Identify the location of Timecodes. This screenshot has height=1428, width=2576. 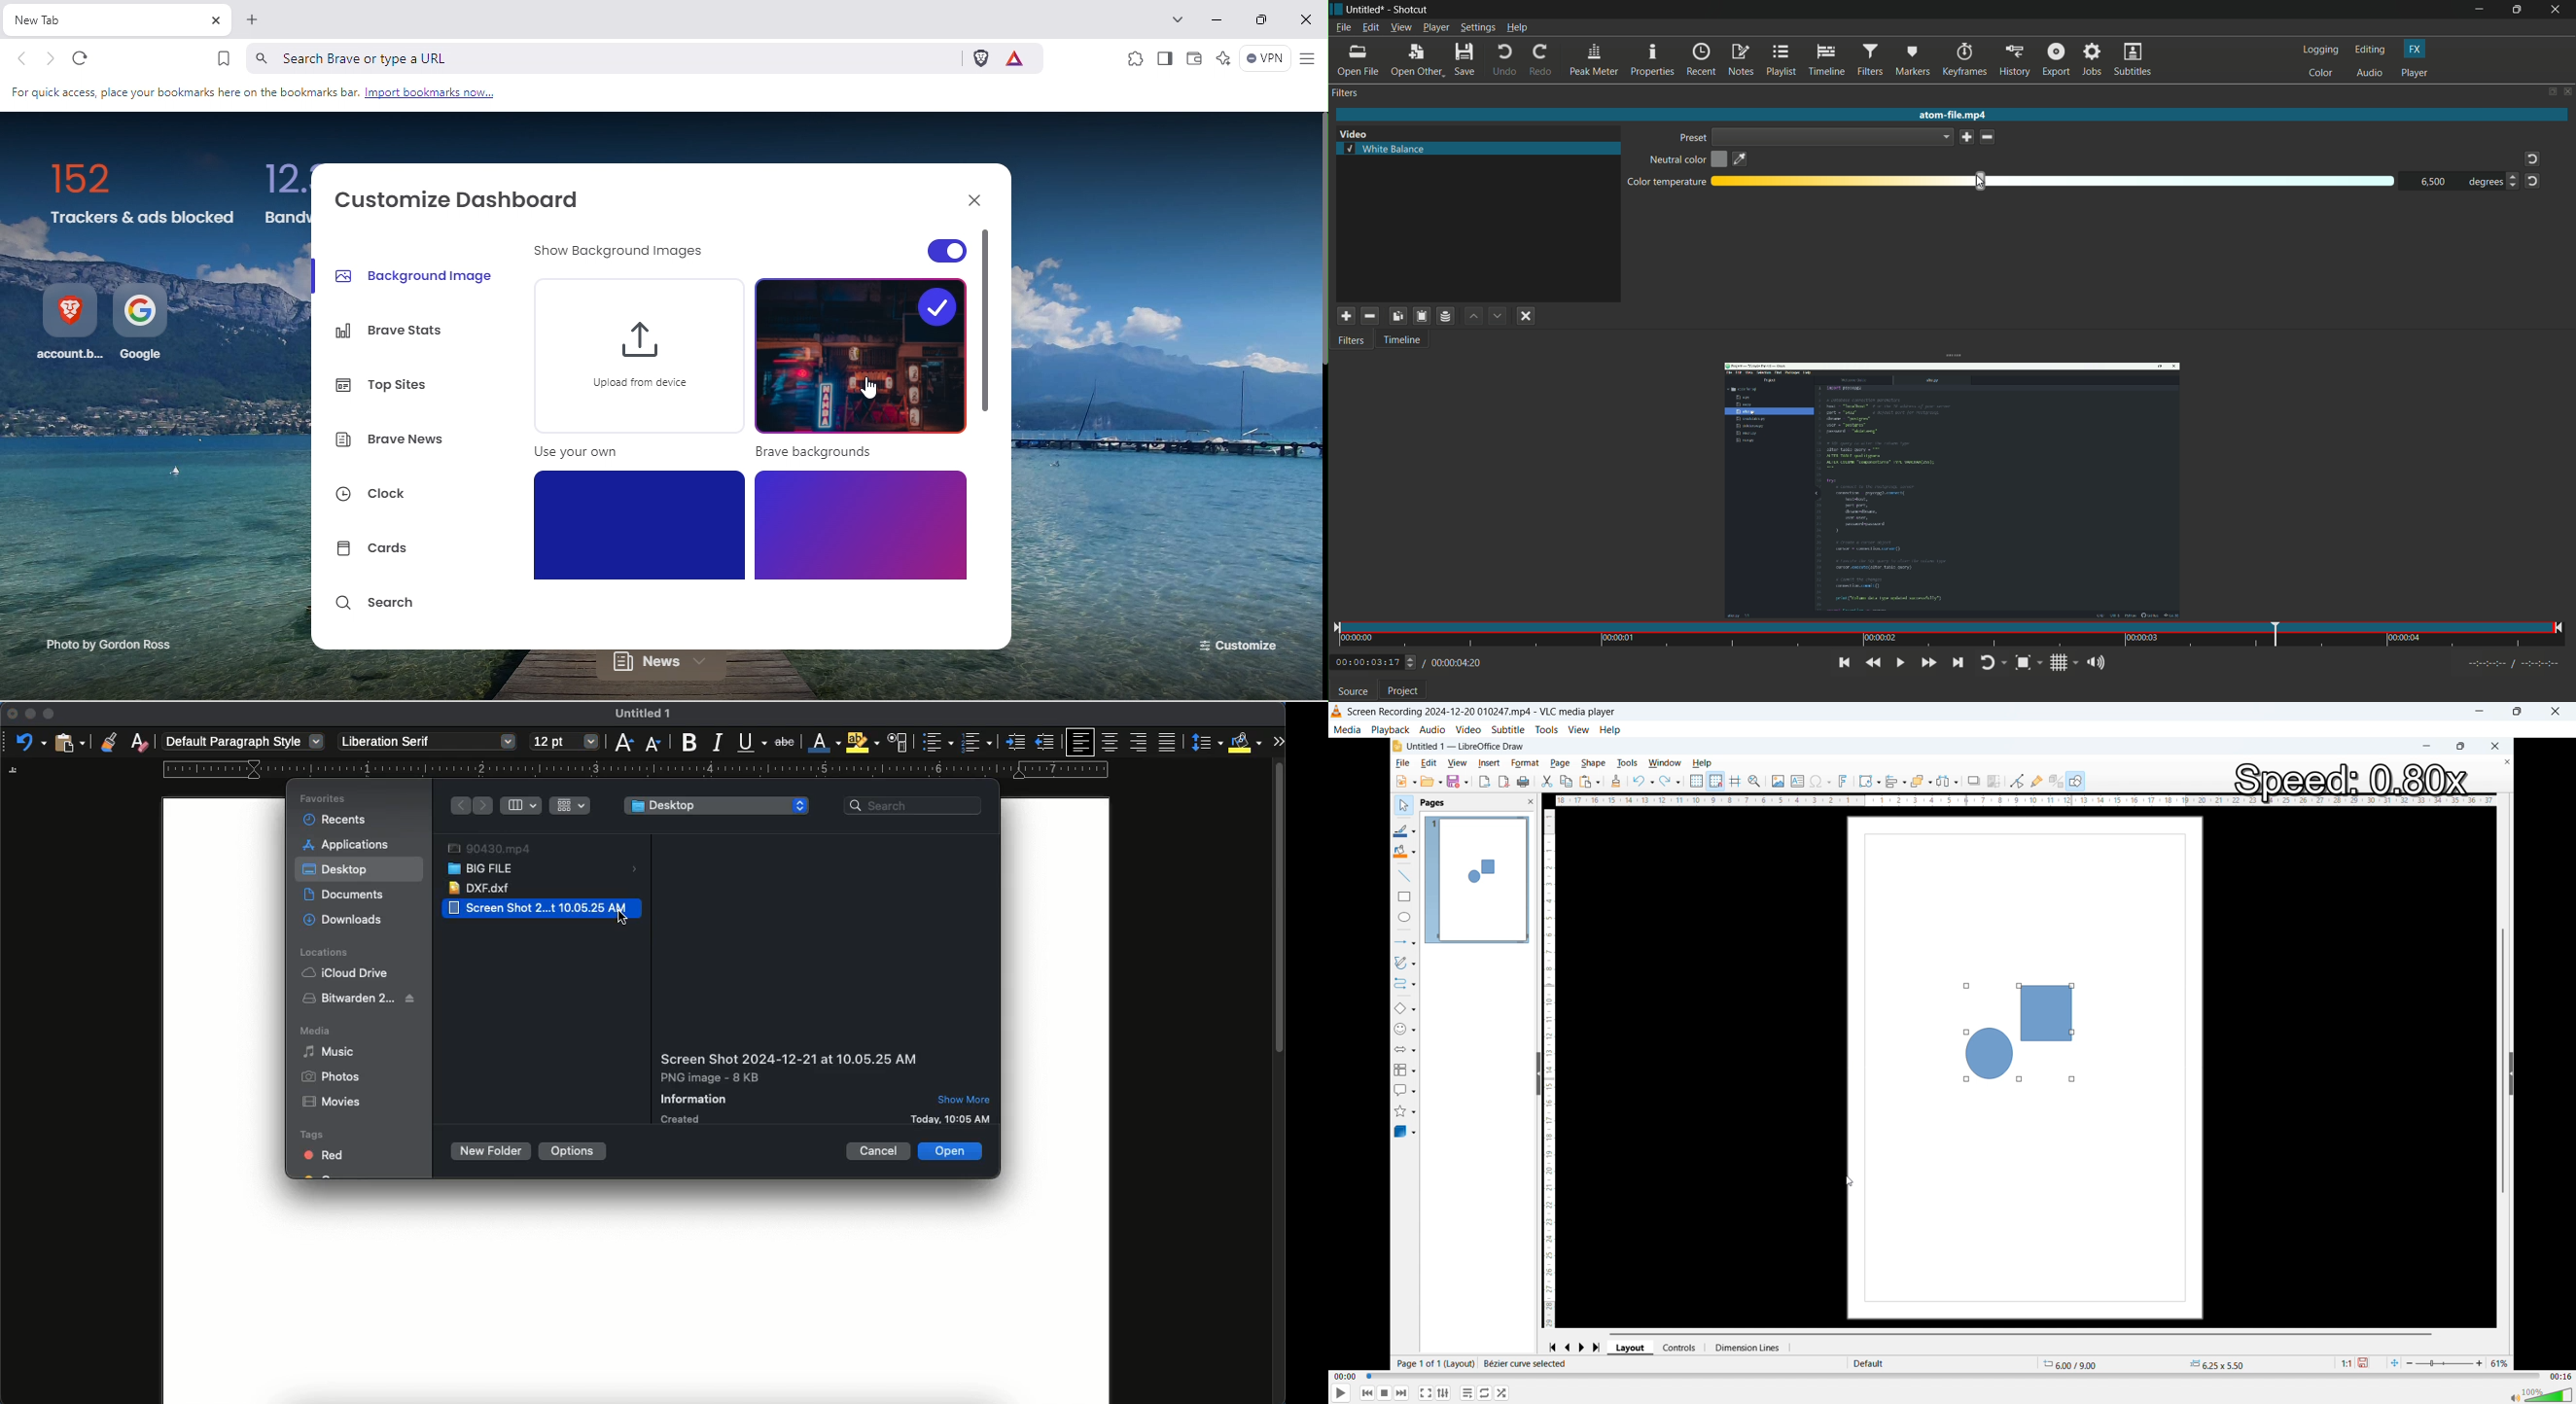
(2506, 662).